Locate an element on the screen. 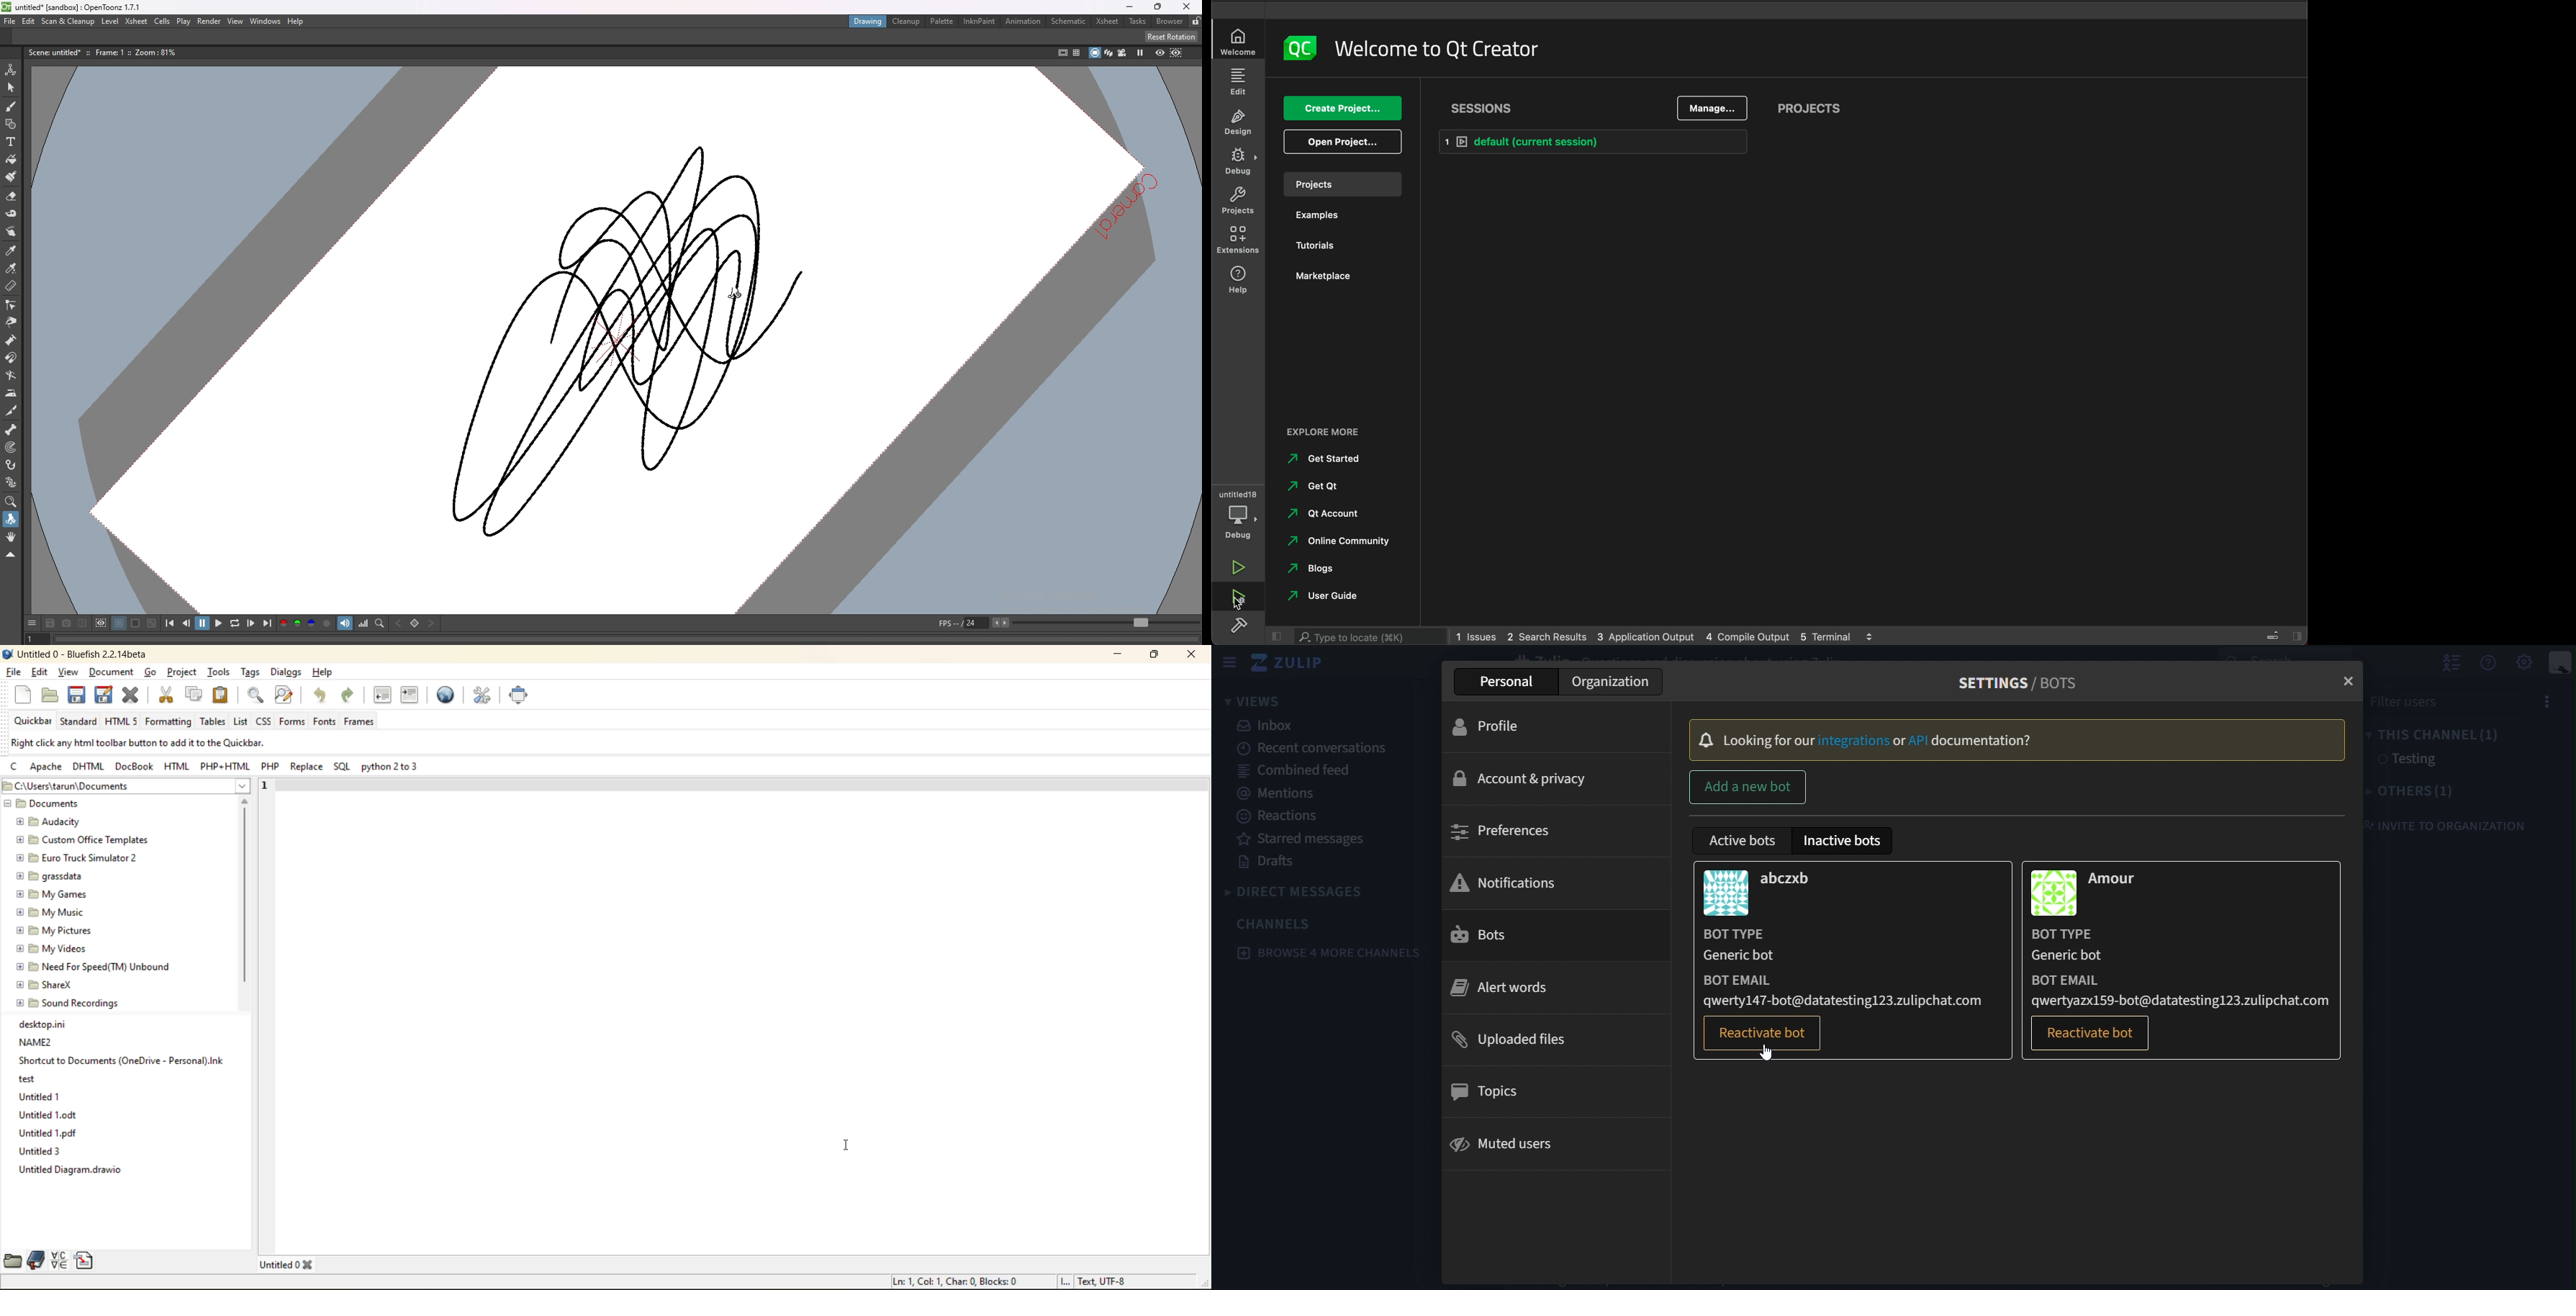  file location is located at coordinates (125, 787).